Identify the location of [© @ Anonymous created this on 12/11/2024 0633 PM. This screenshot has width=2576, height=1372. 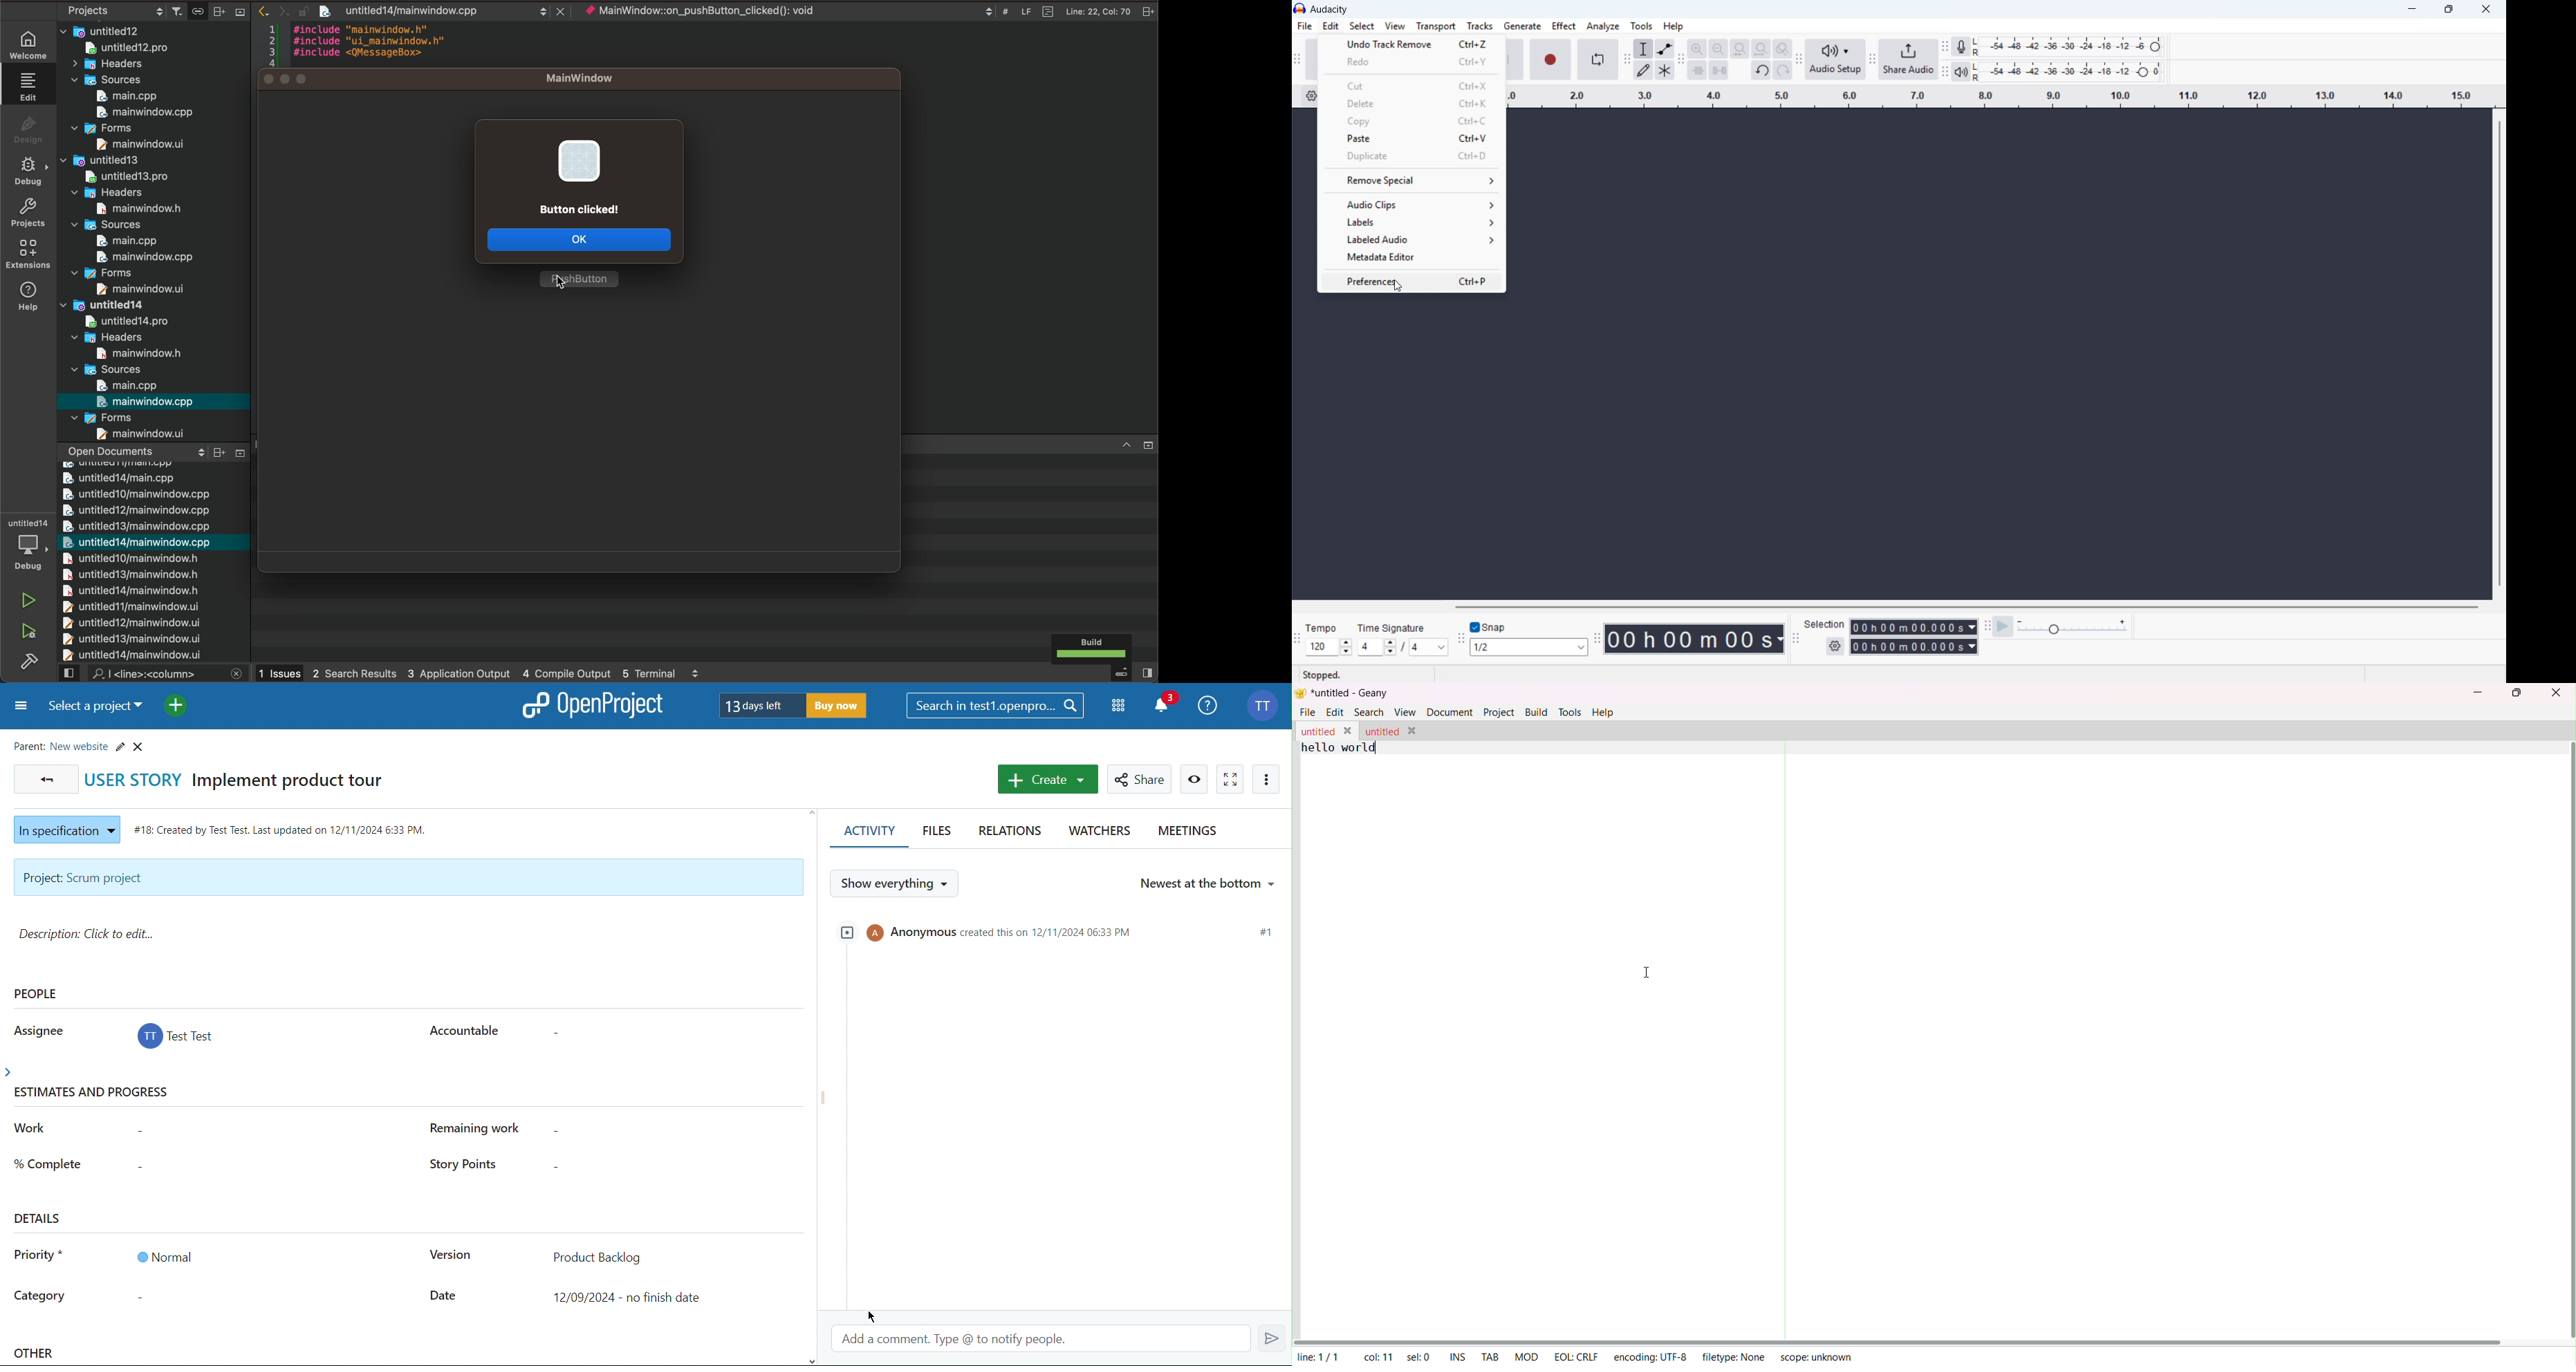
(997, 930).